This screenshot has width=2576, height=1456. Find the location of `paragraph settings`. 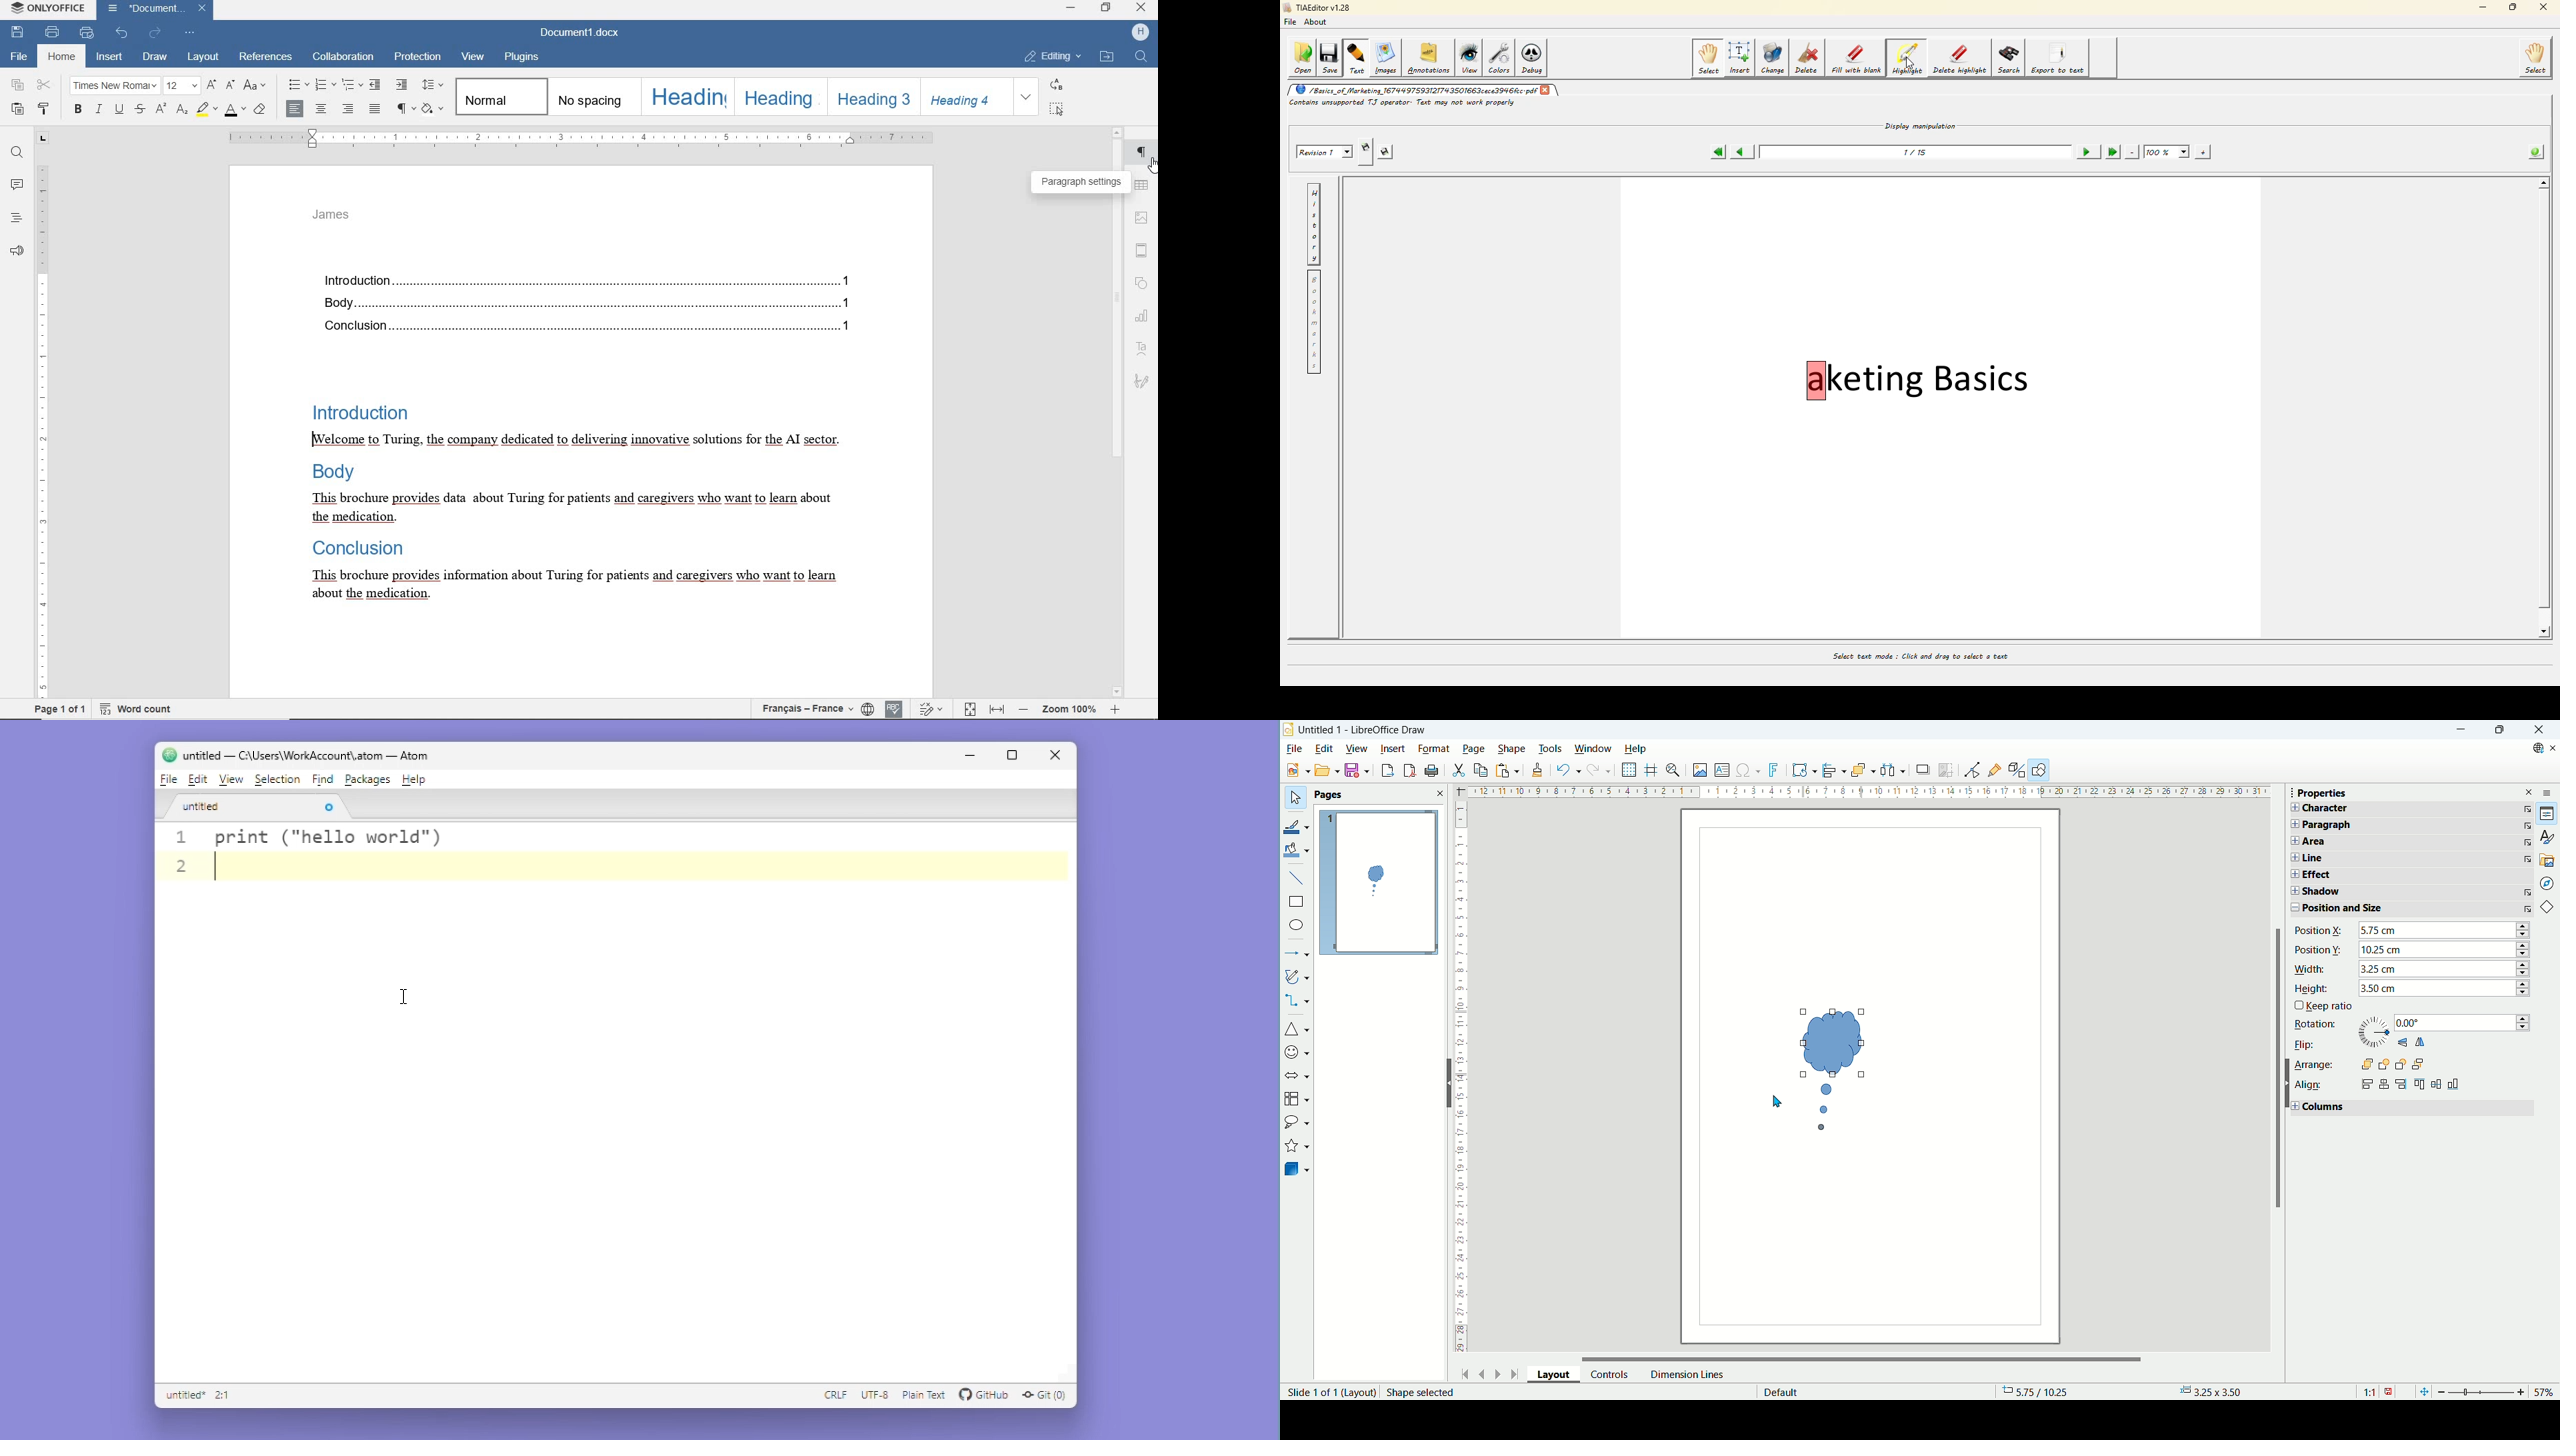

paragraph settings is located at coordinates (1140, 154).